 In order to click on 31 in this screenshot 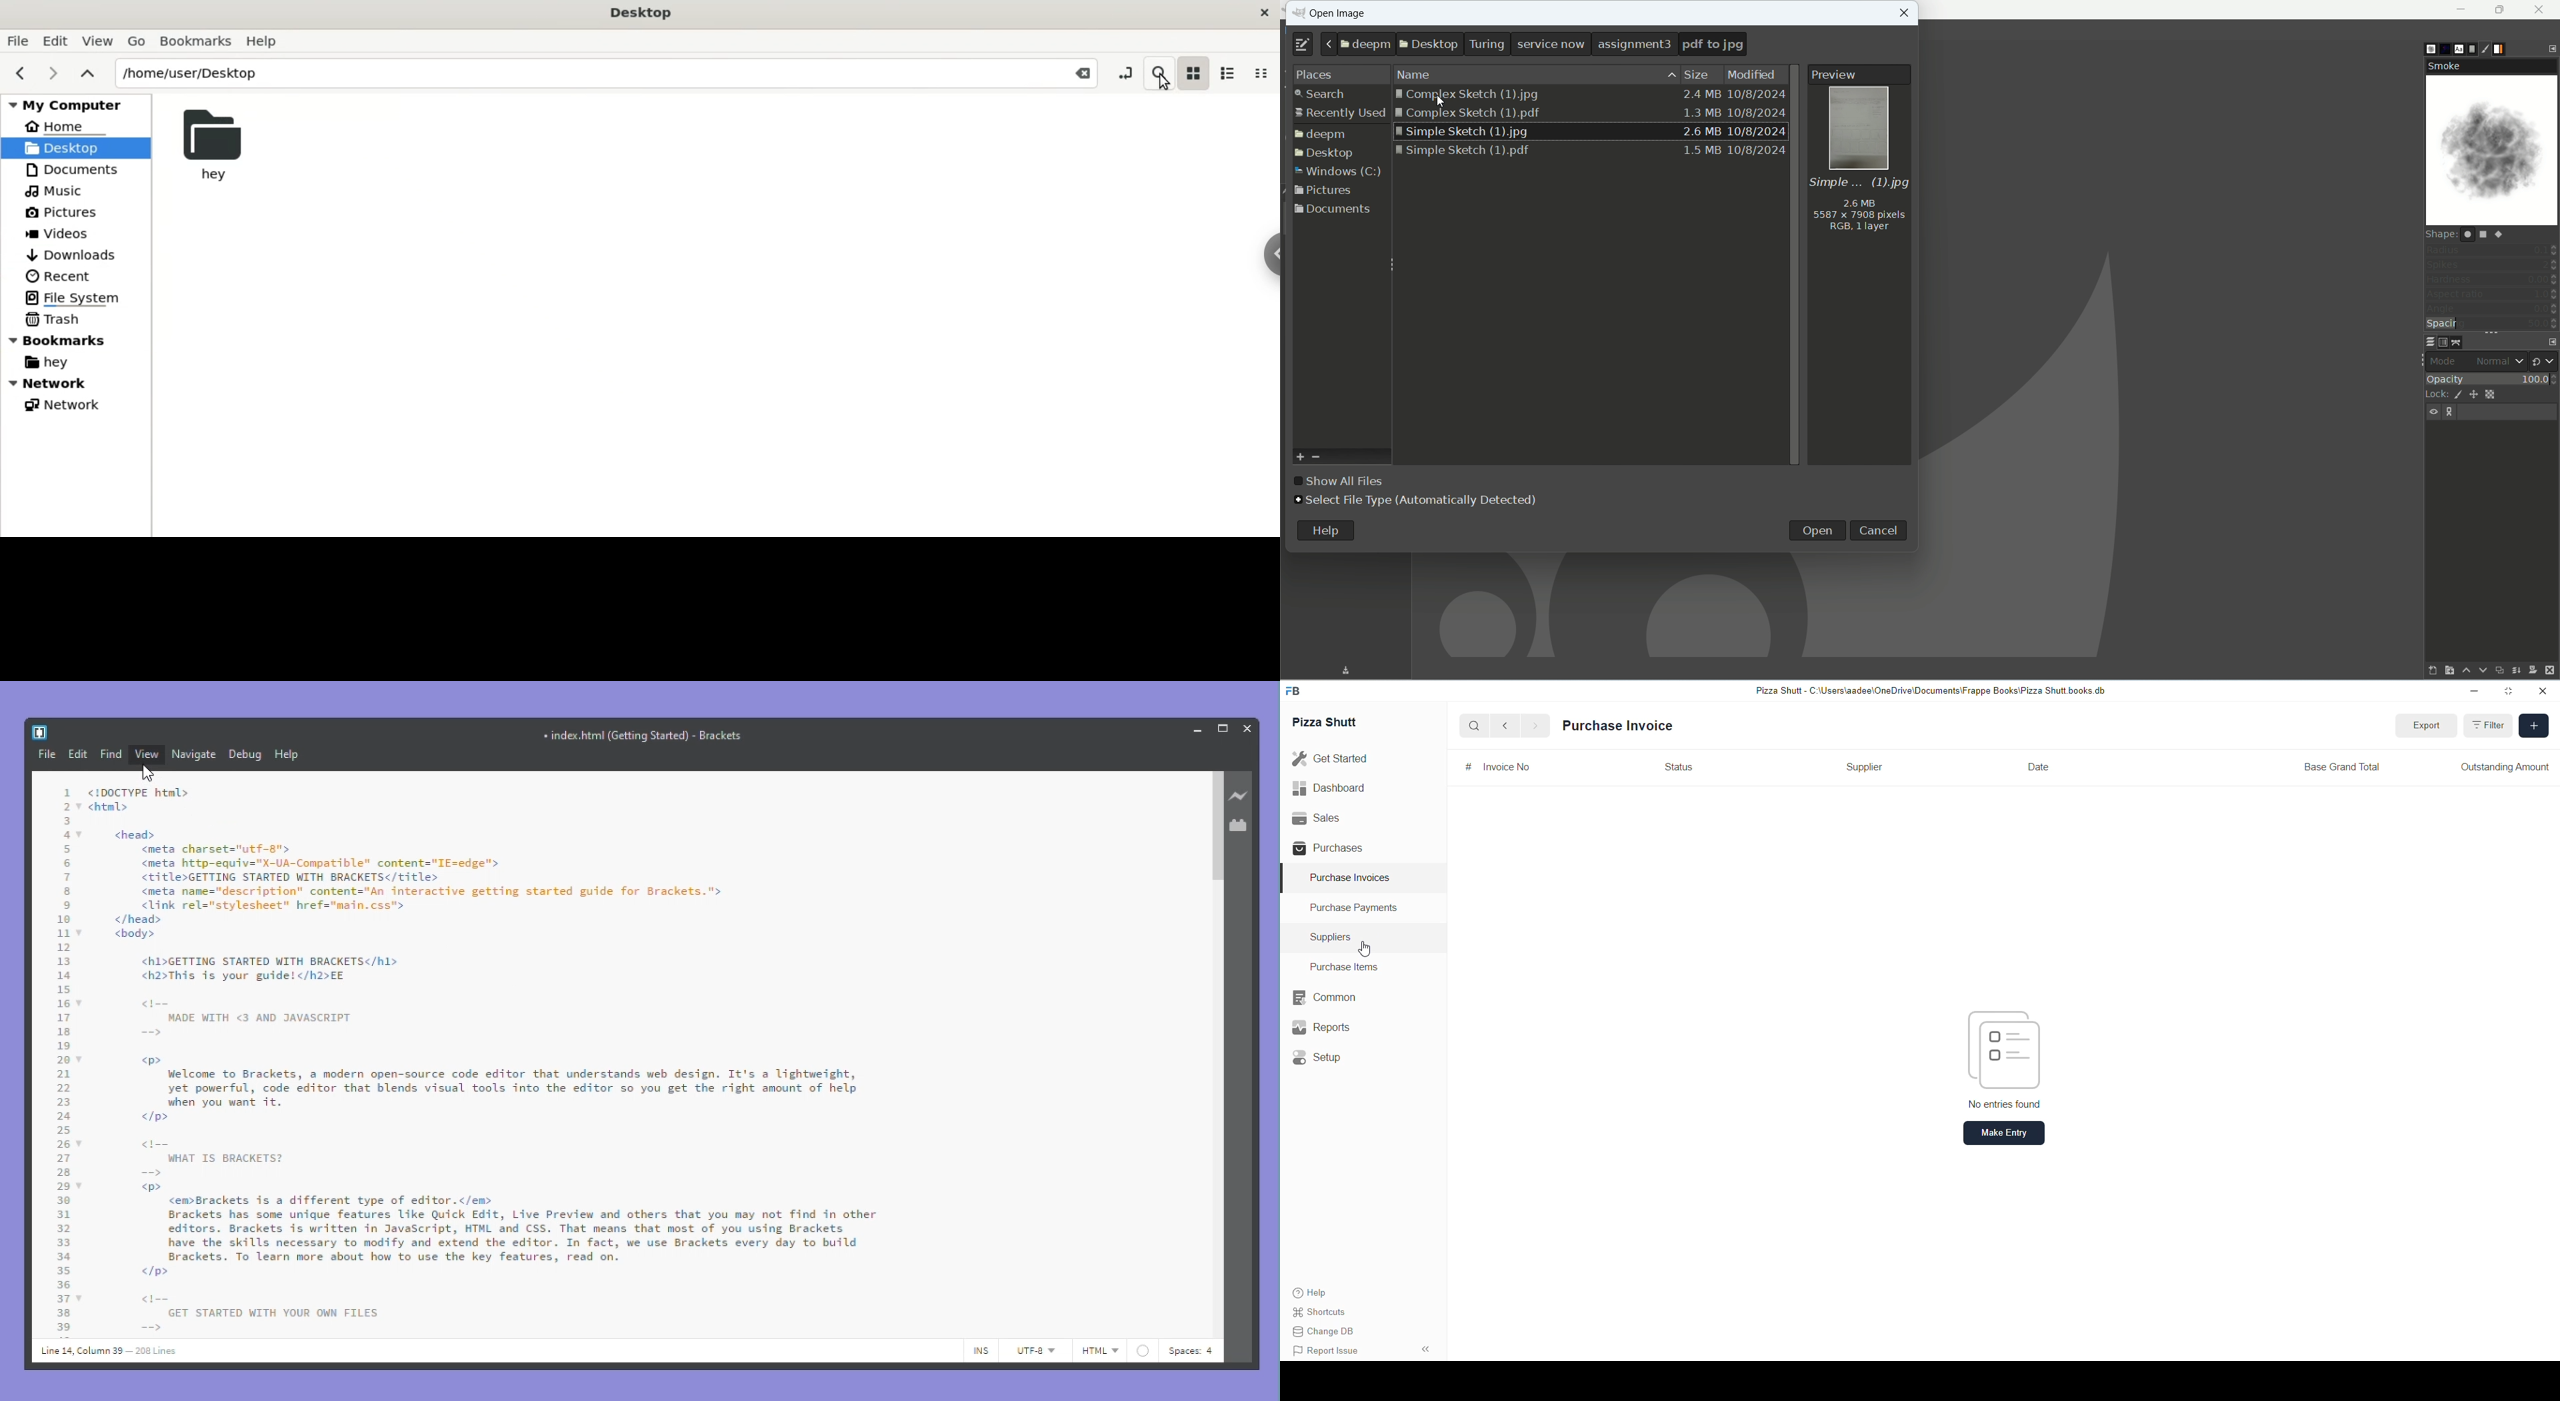, I will do `click(63, 1214)`.